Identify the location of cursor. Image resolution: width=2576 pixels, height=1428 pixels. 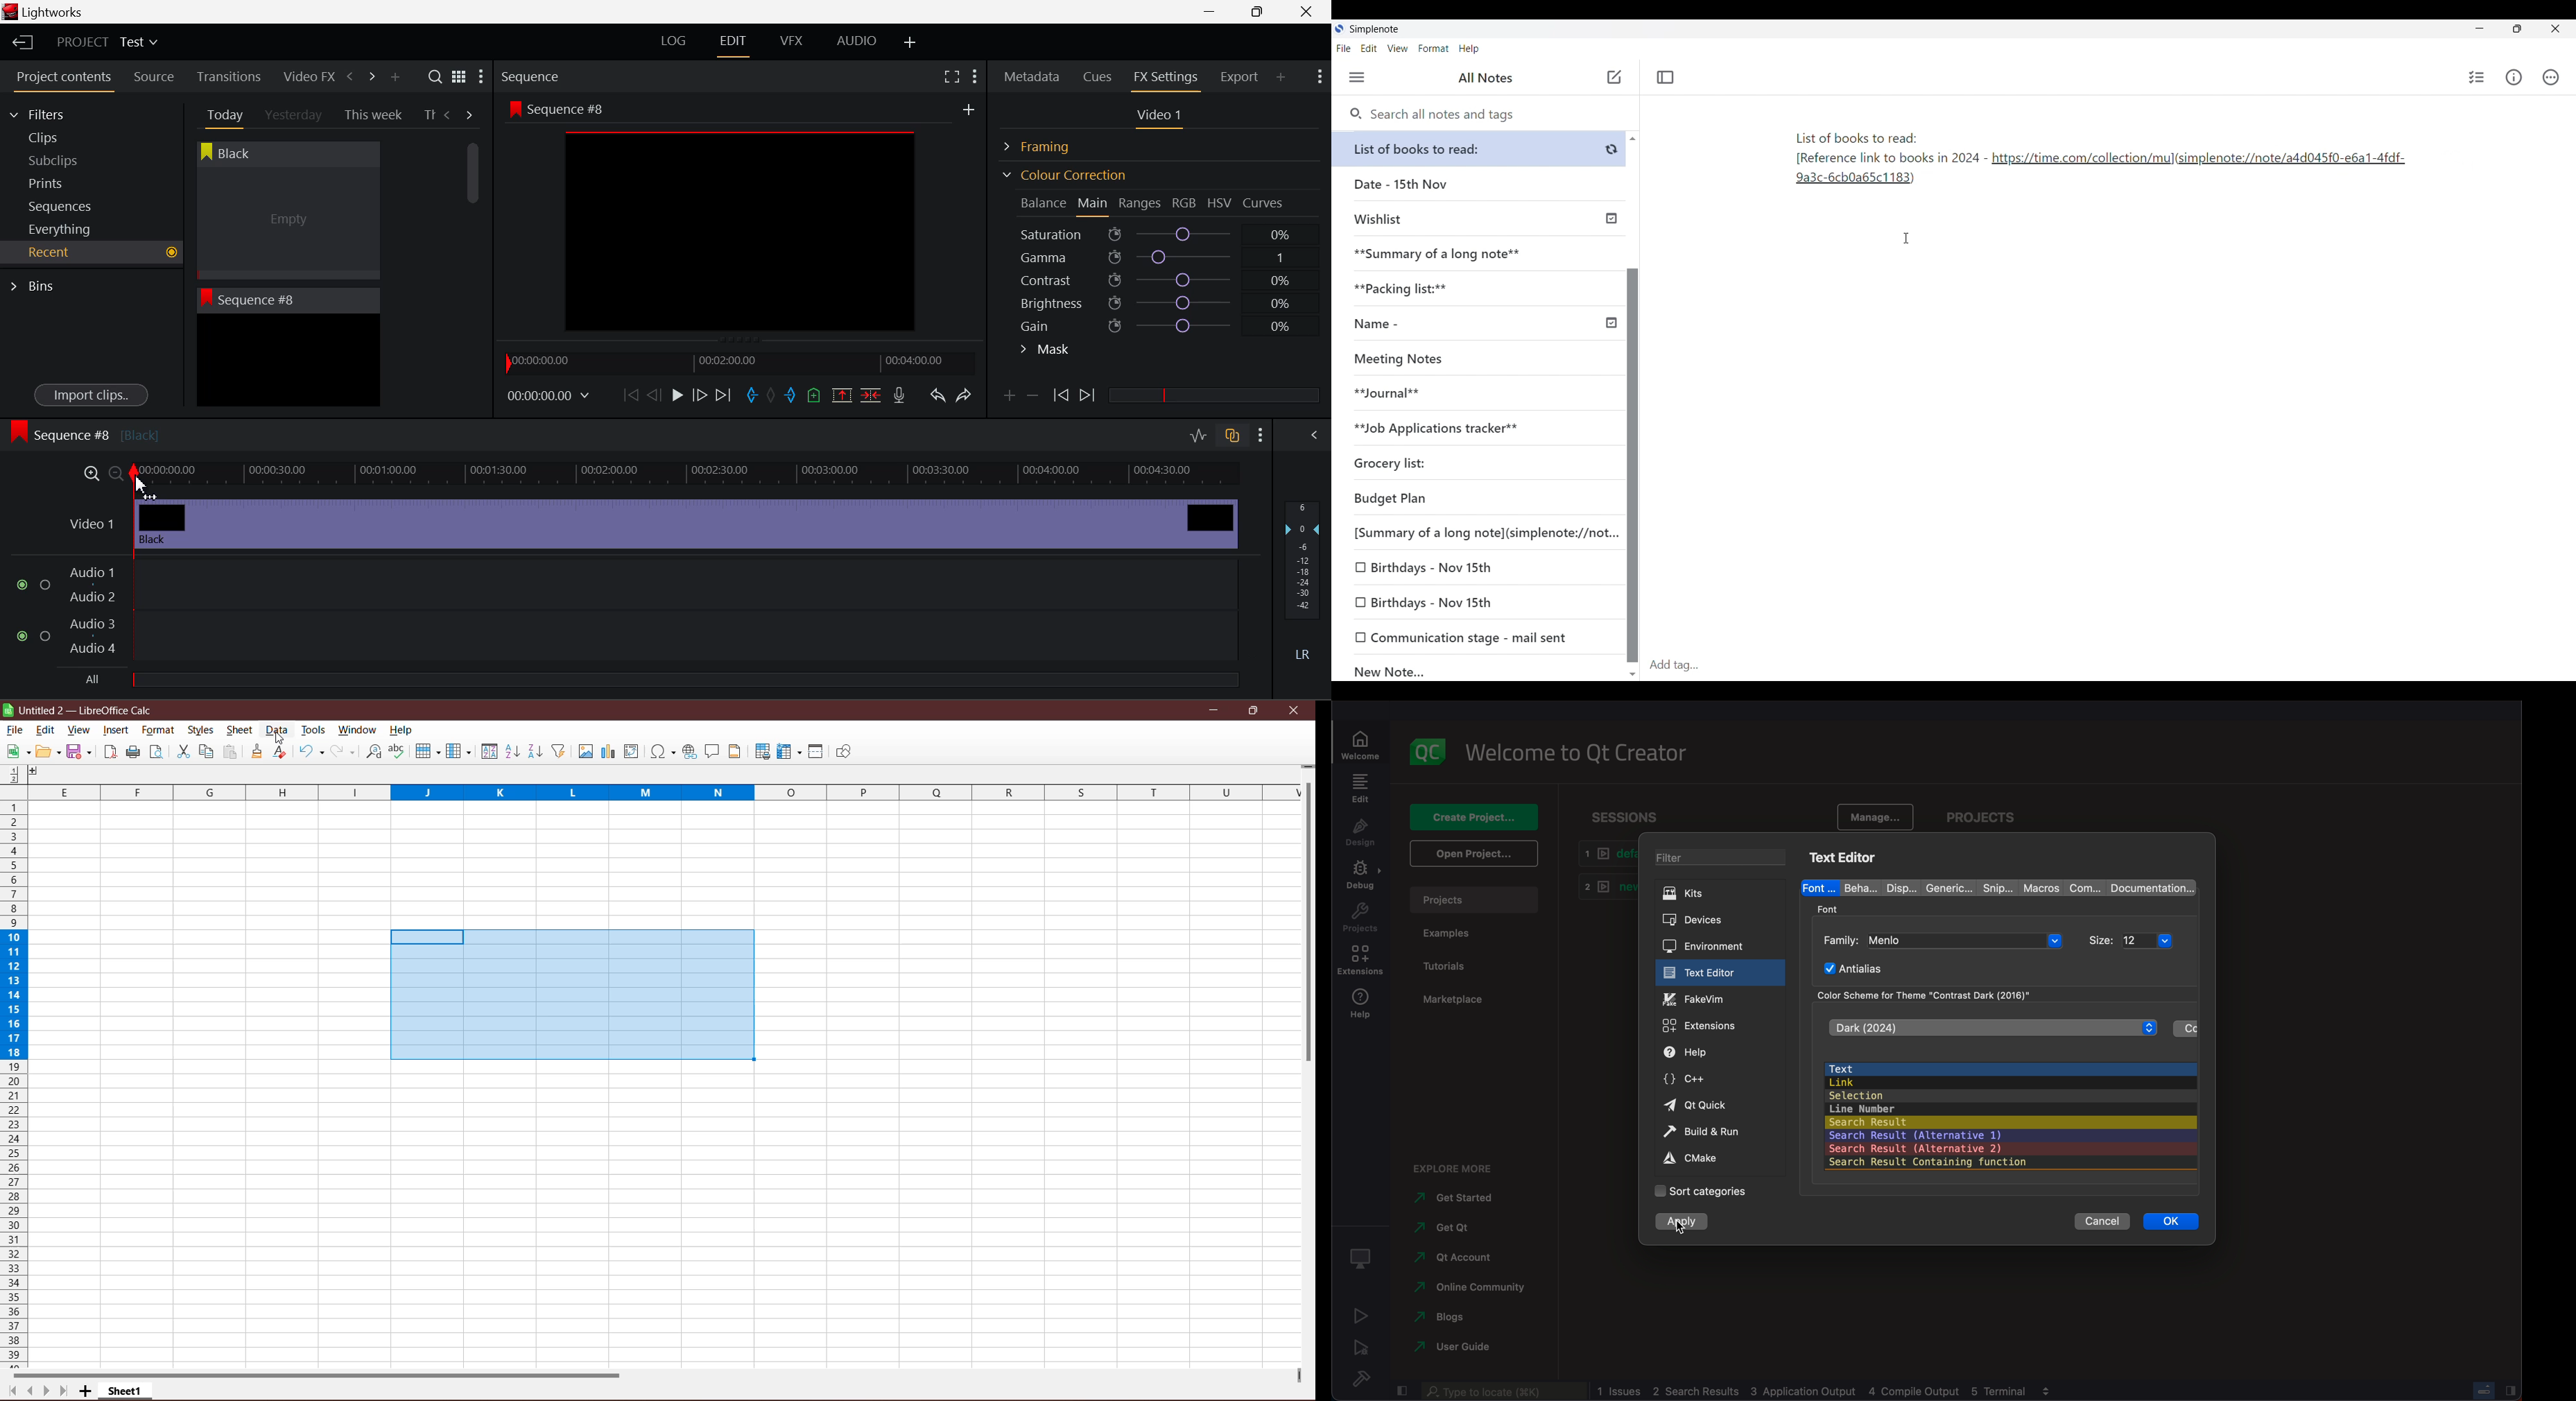
(278, 739).